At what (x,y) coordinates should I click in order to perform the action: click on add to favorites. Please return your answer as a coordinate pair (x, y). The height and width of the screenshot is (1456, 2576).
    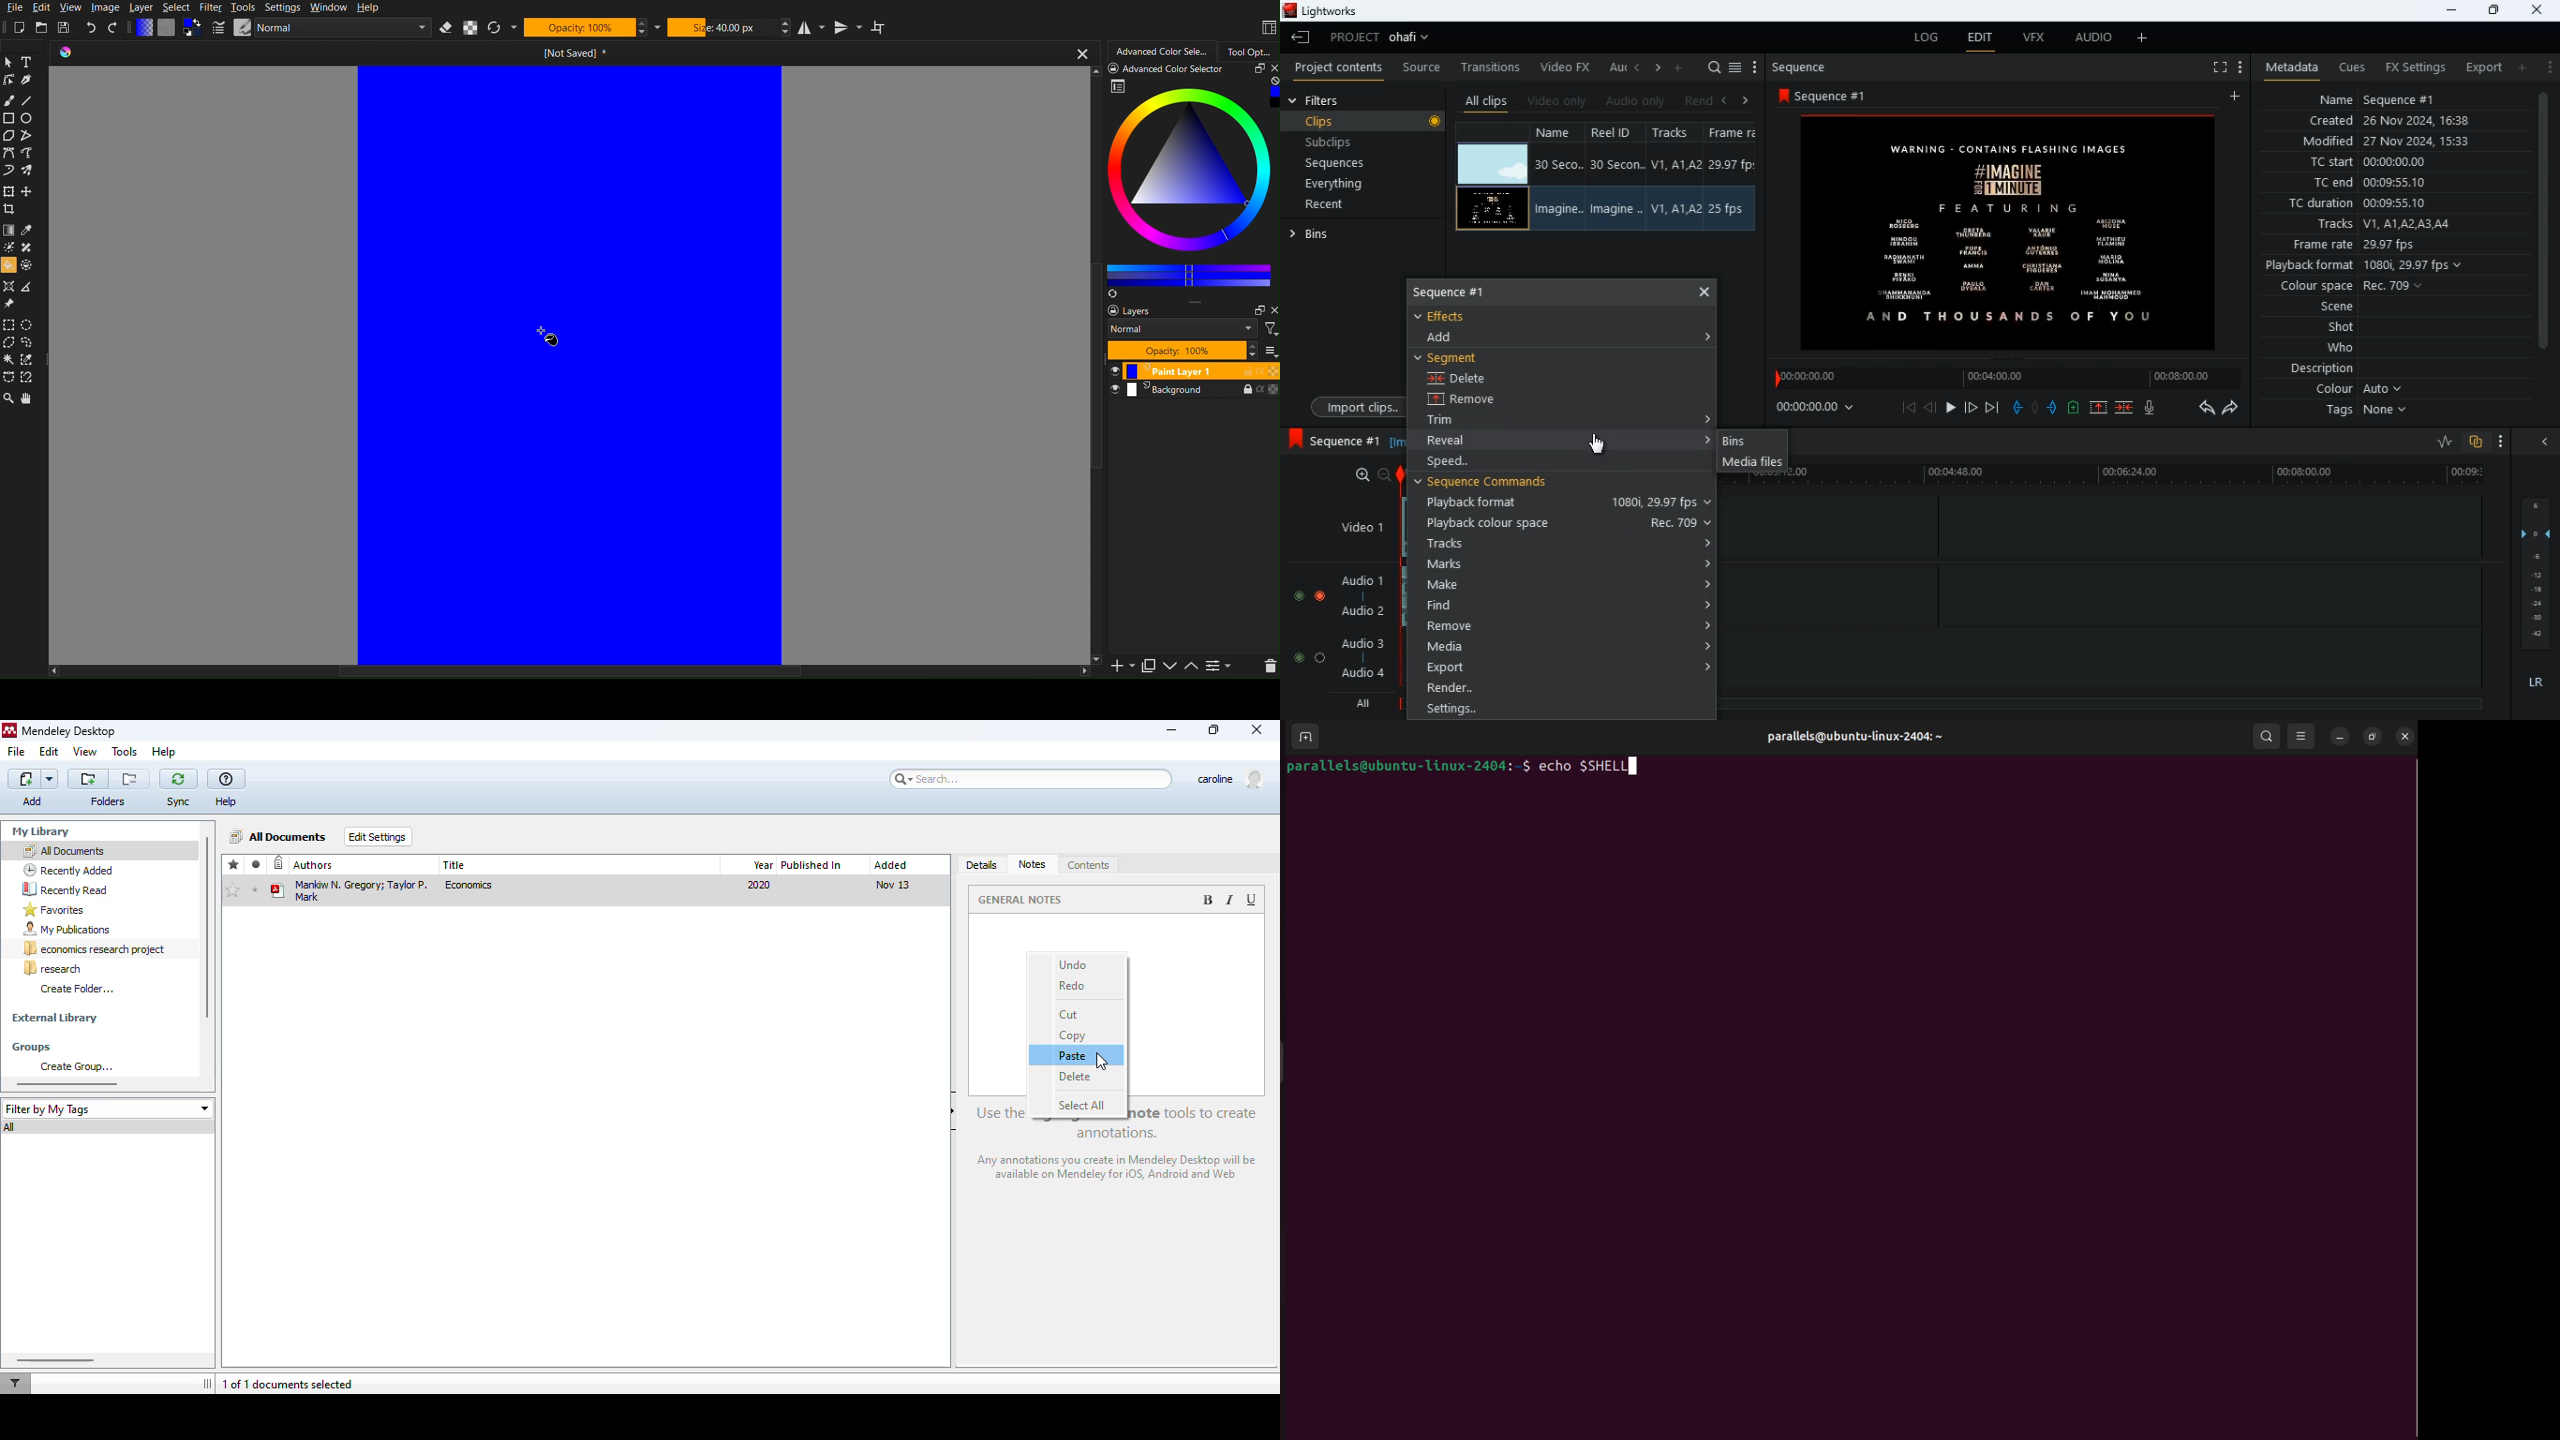
    Looking at the image, I should click on (232, 891).